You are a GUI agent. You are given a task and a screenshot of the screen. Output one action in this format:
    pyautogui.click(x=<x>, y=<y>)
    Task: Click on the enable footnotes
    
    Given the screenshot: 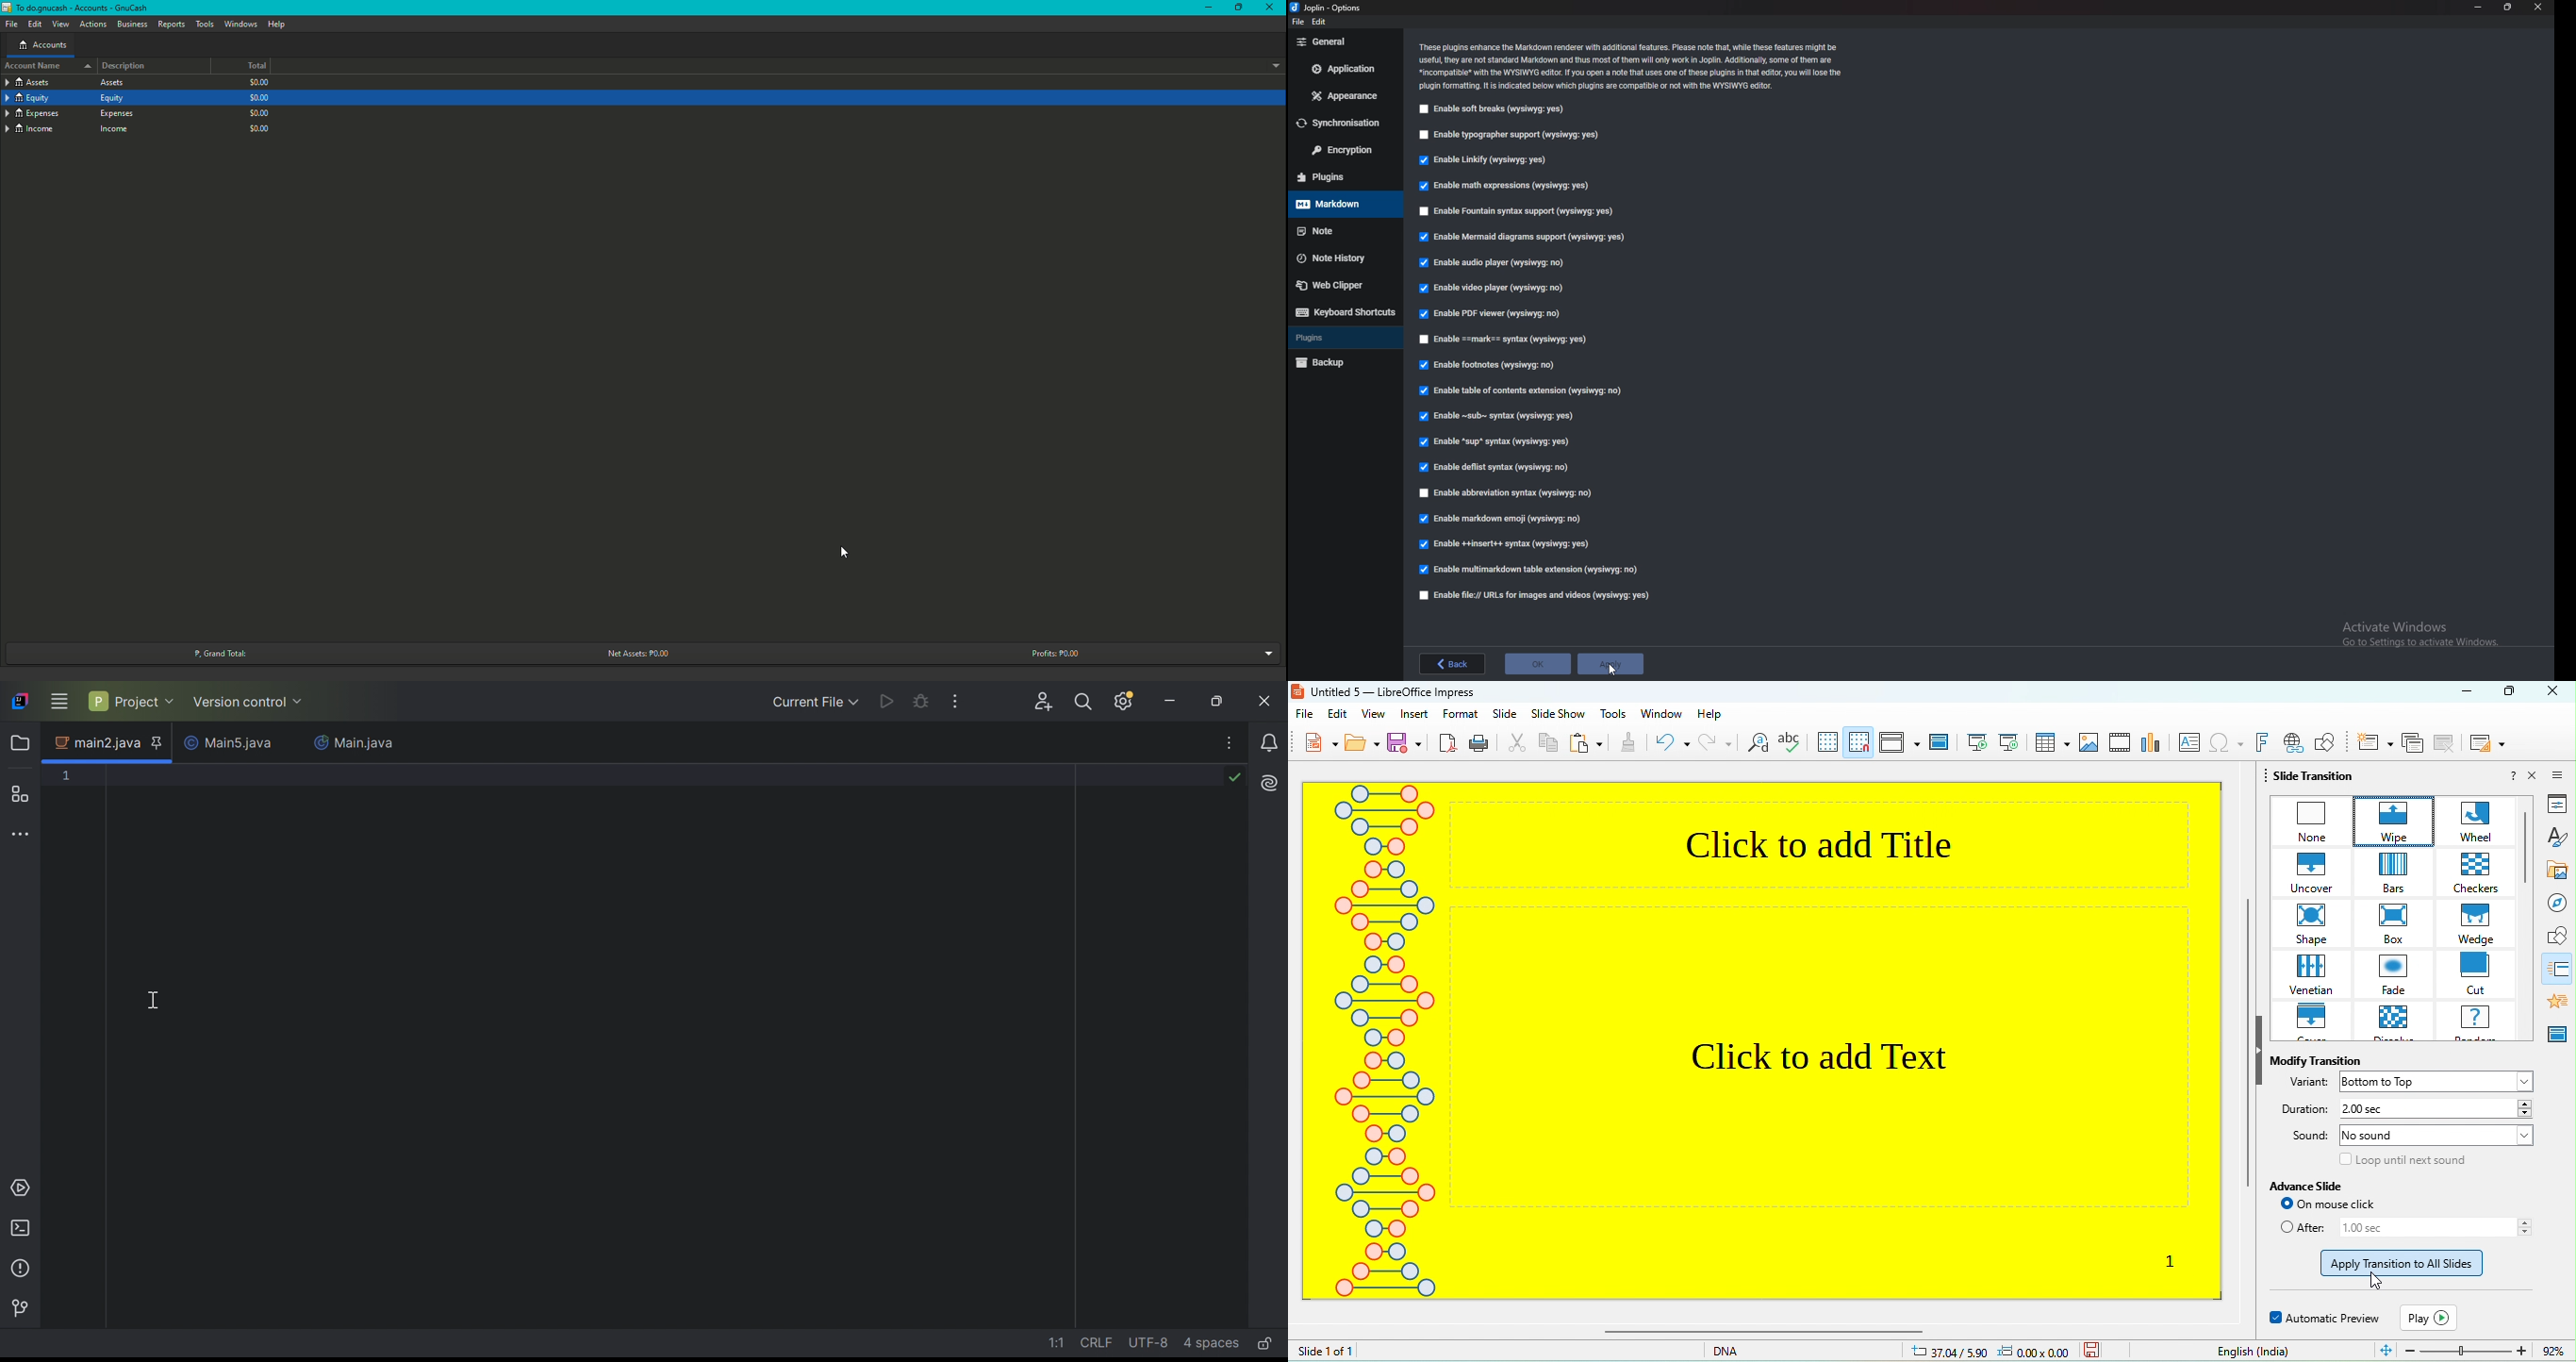 What is the action you would take?
    pyautogui.click(x=1490, y=366)
    